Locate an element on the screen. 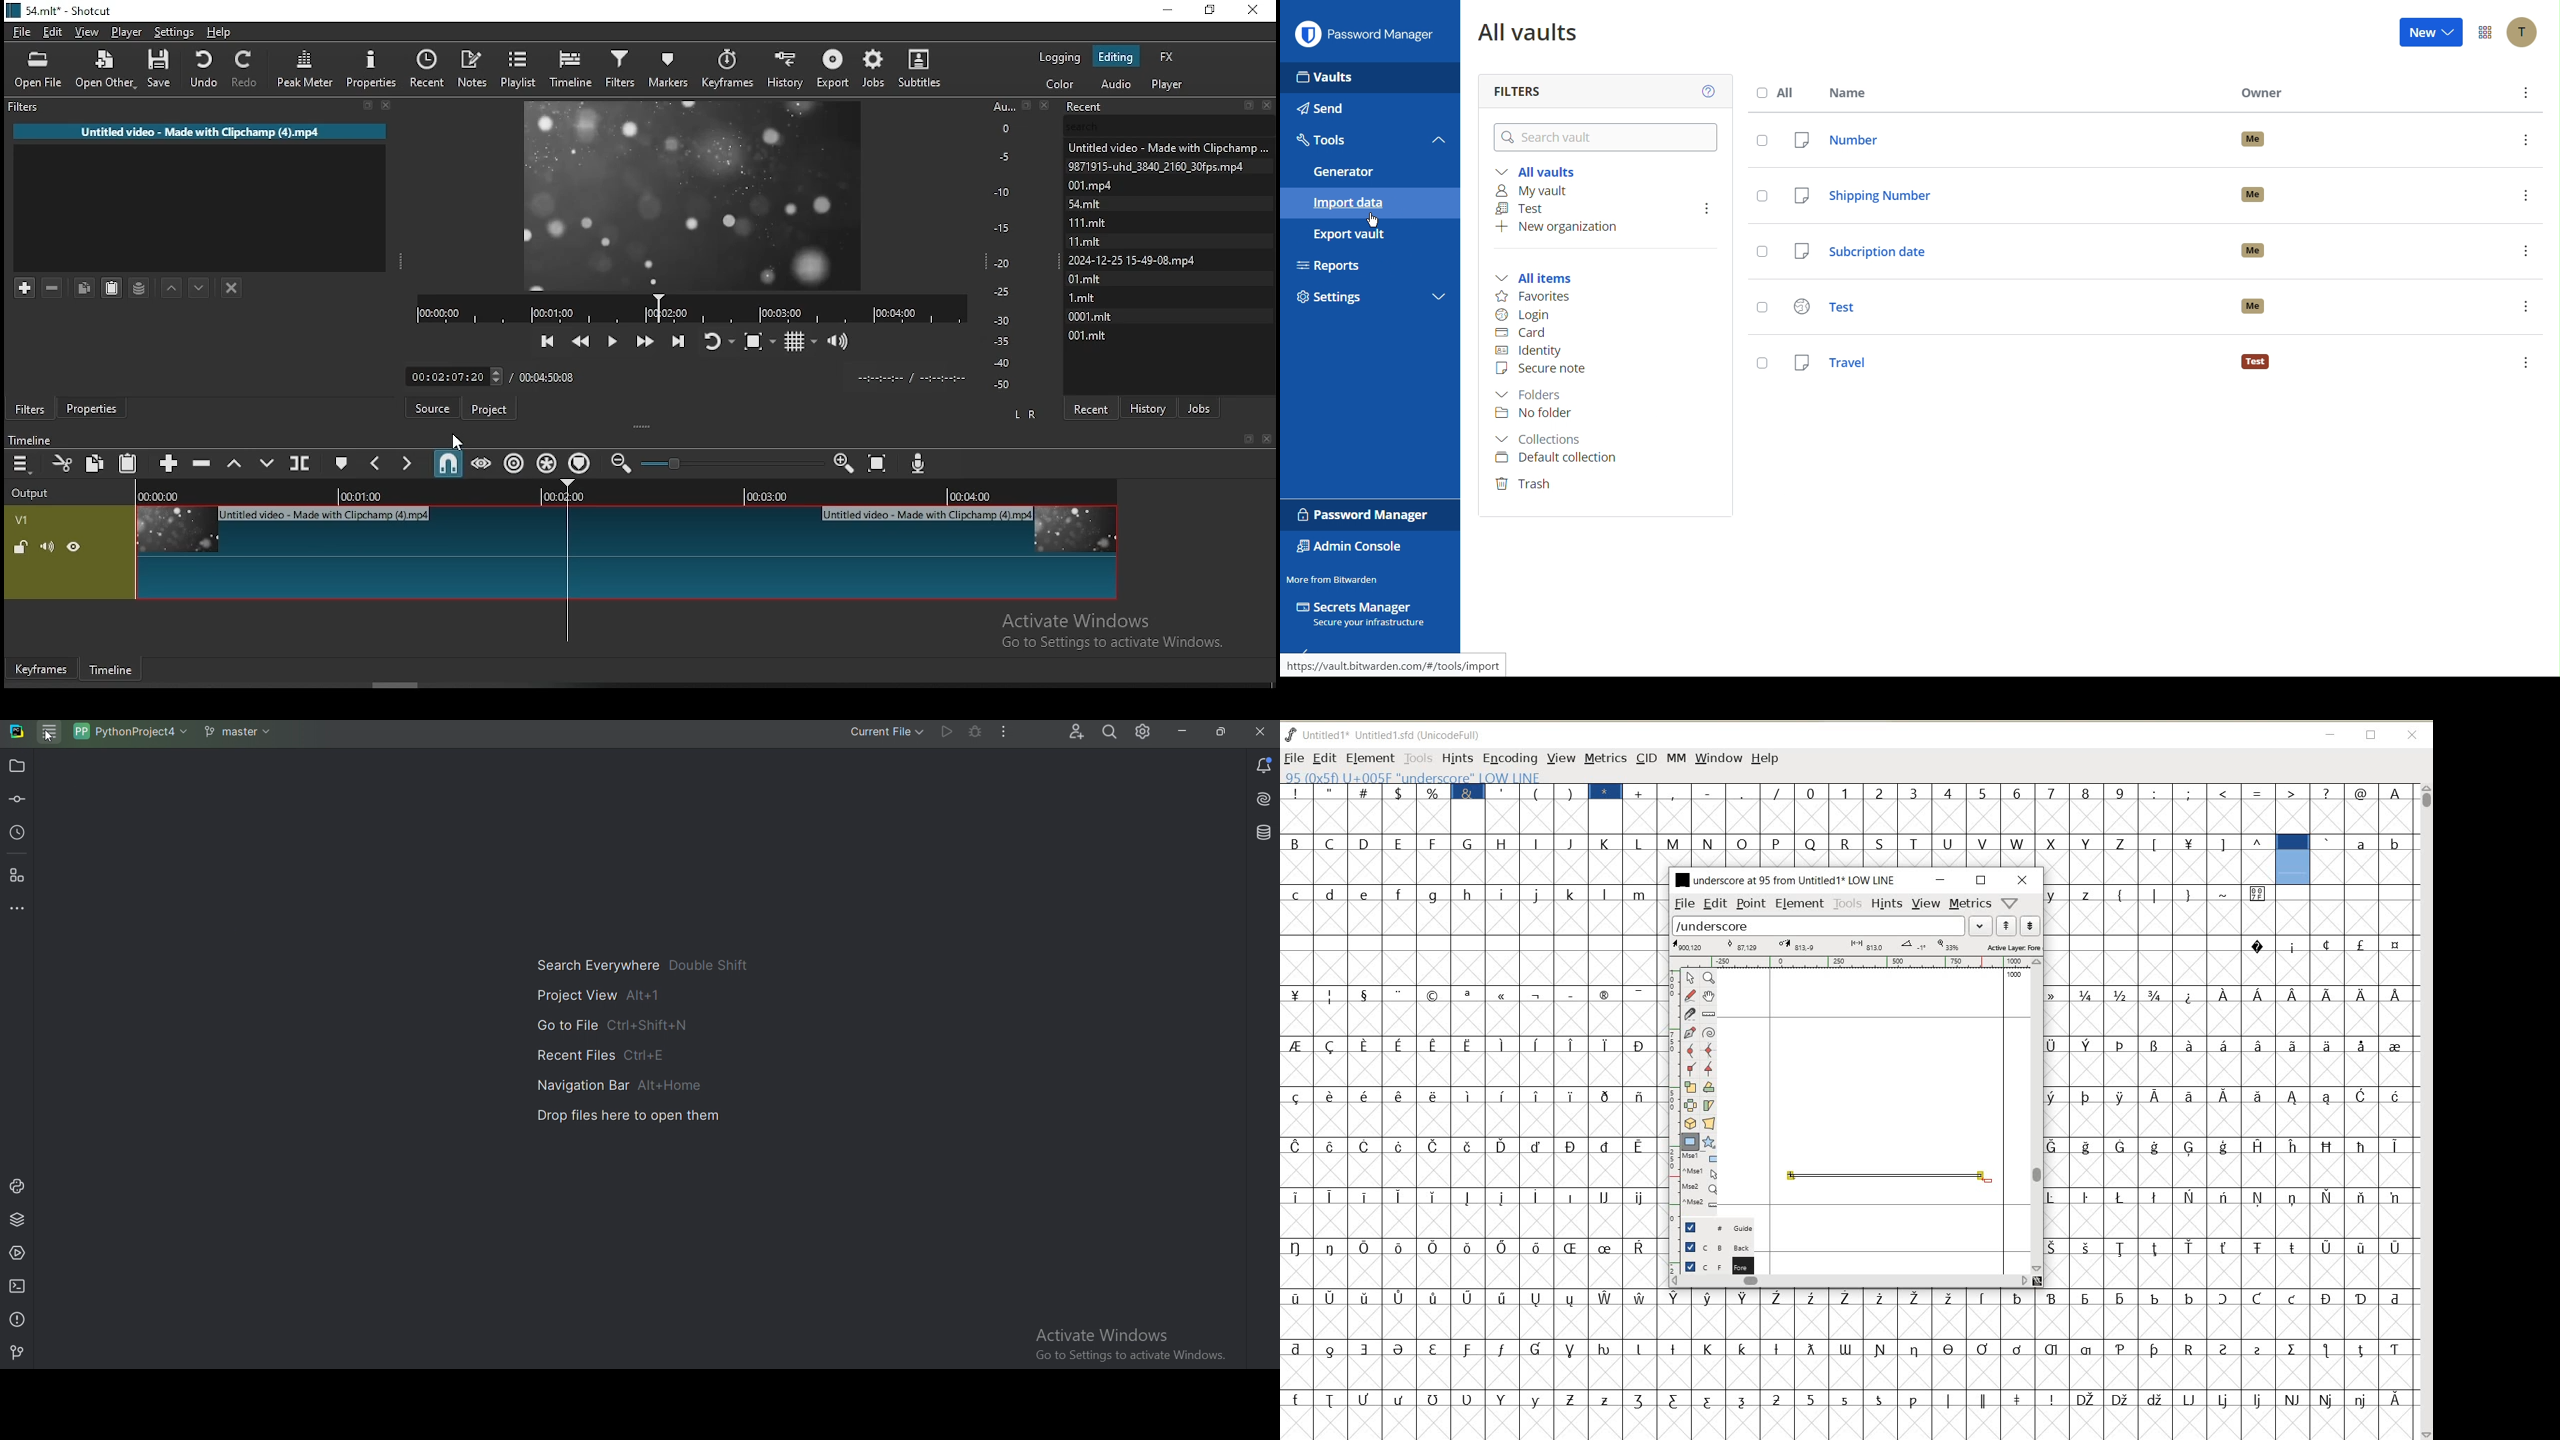 The width and height of the screenshot is (2576, 1456). ripple all tracks is located at coordinates (548, 463).